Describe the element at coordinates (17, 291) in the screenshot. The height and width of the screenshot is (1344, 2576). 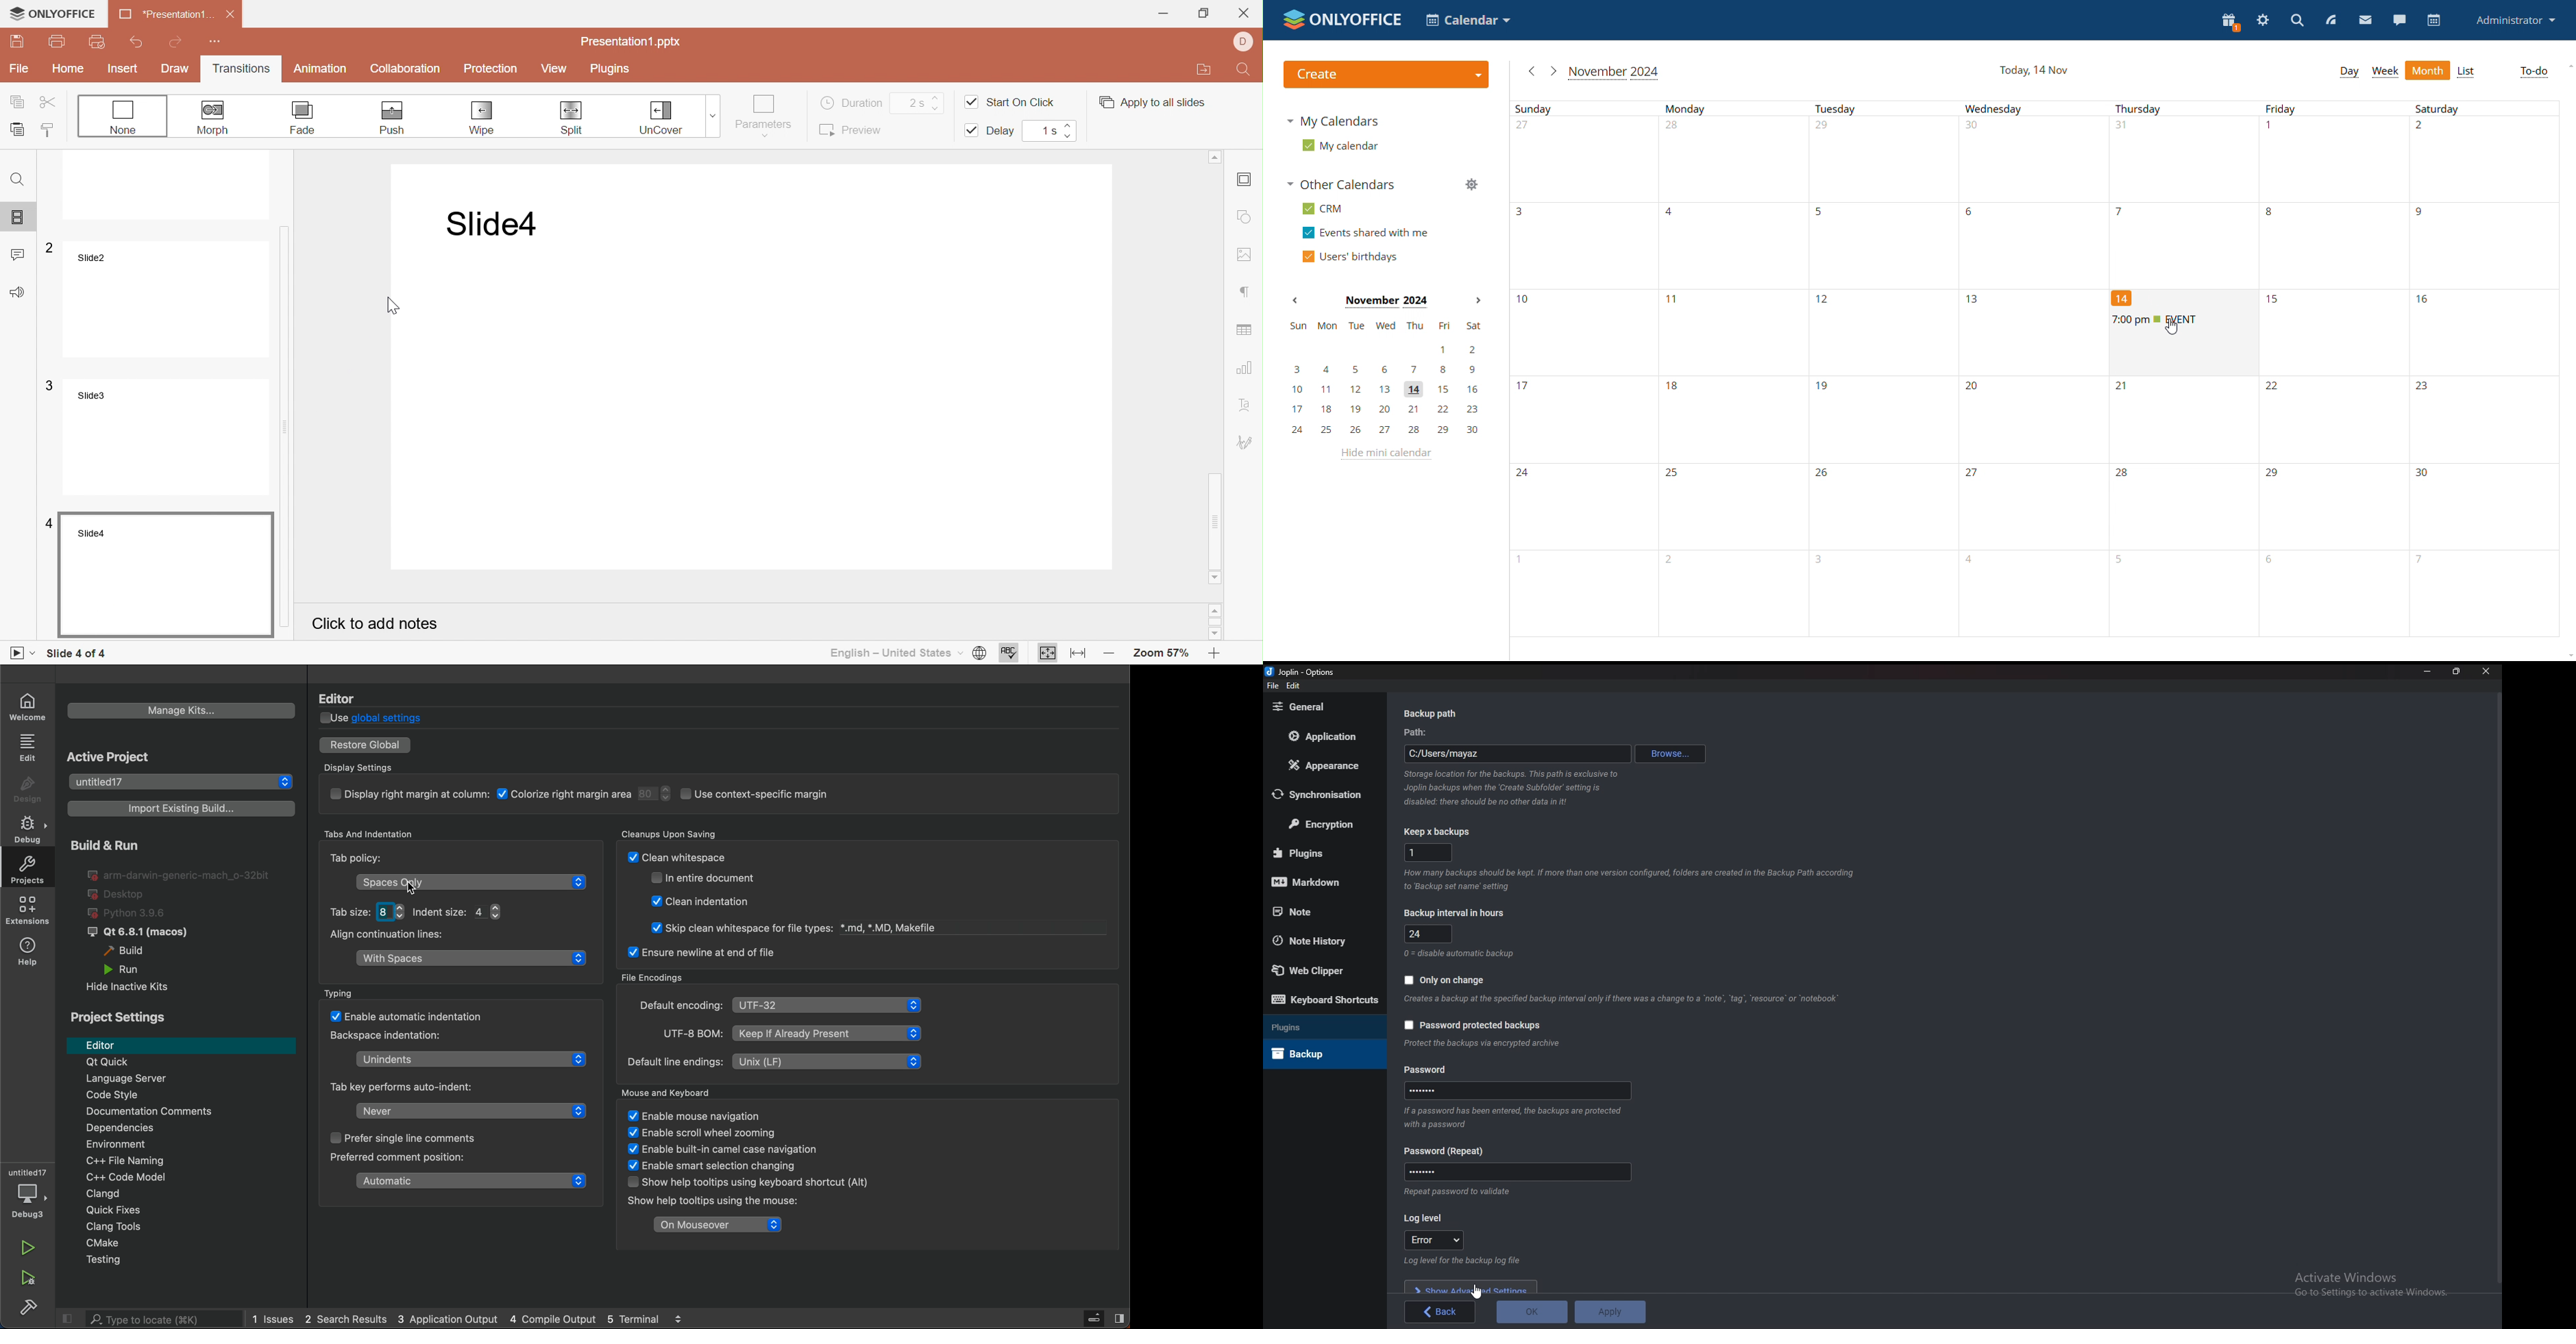
I see `Feedback & Support` at that location.